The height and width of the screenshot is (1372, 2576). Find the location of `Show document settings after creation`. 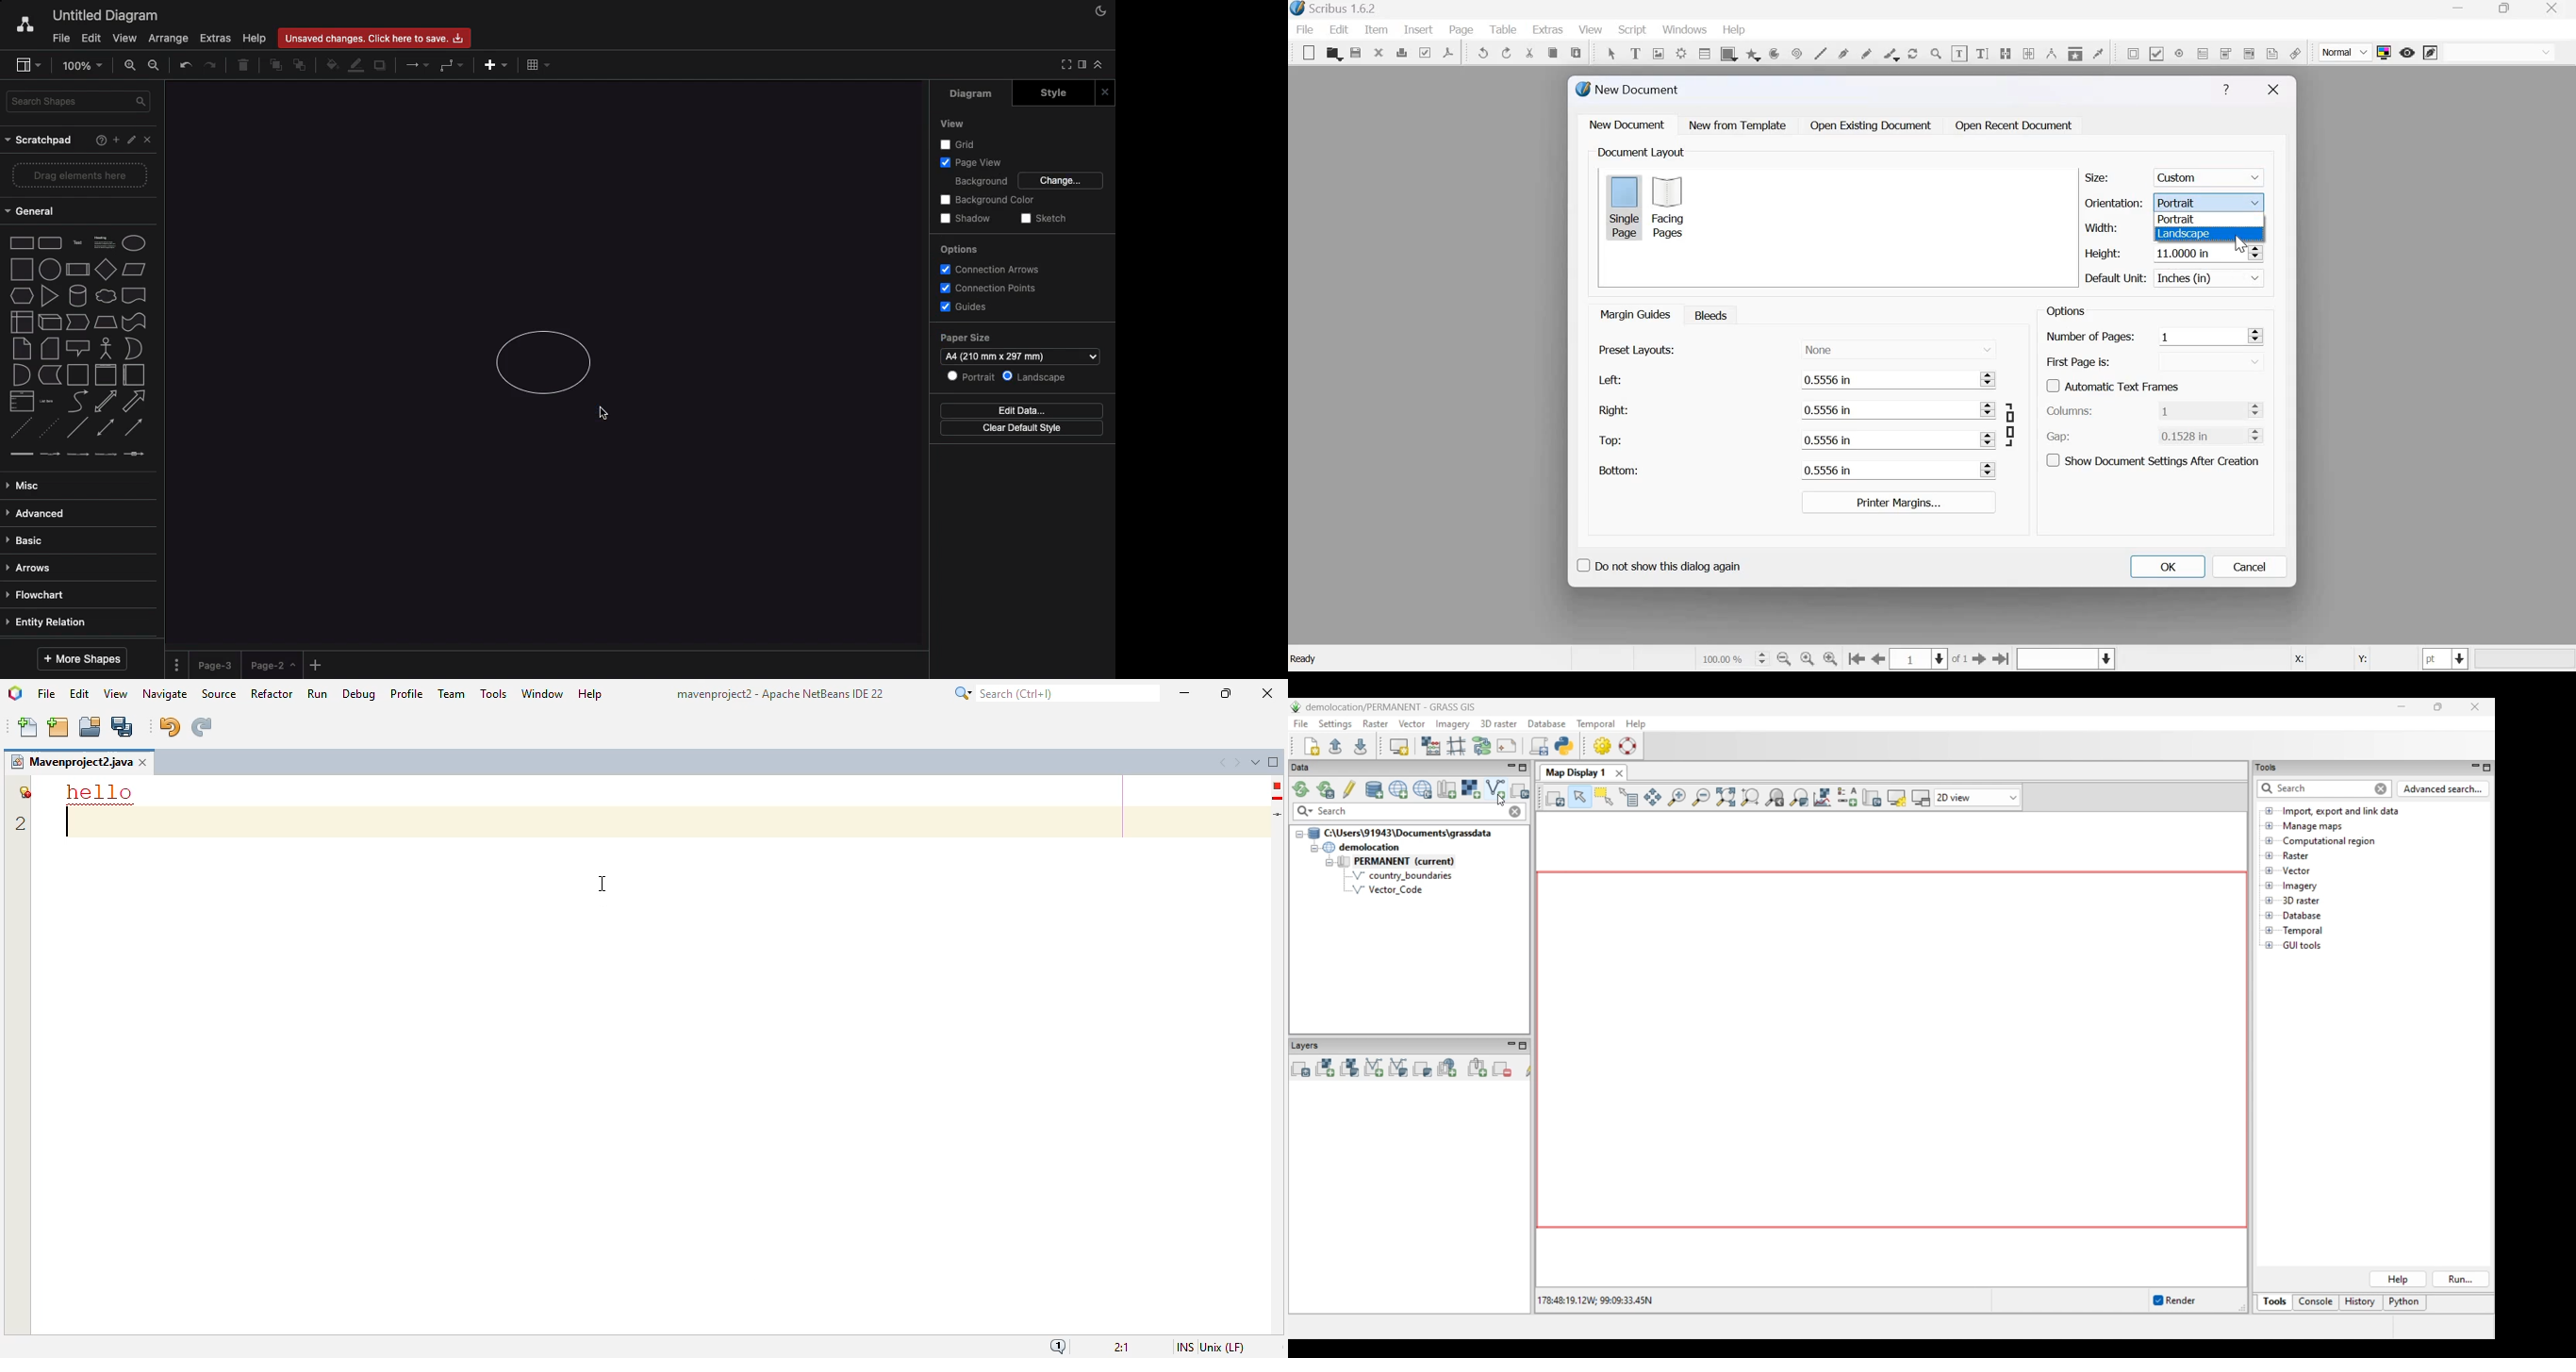

Show document settings after creation is located at coordinates (2153, 460).